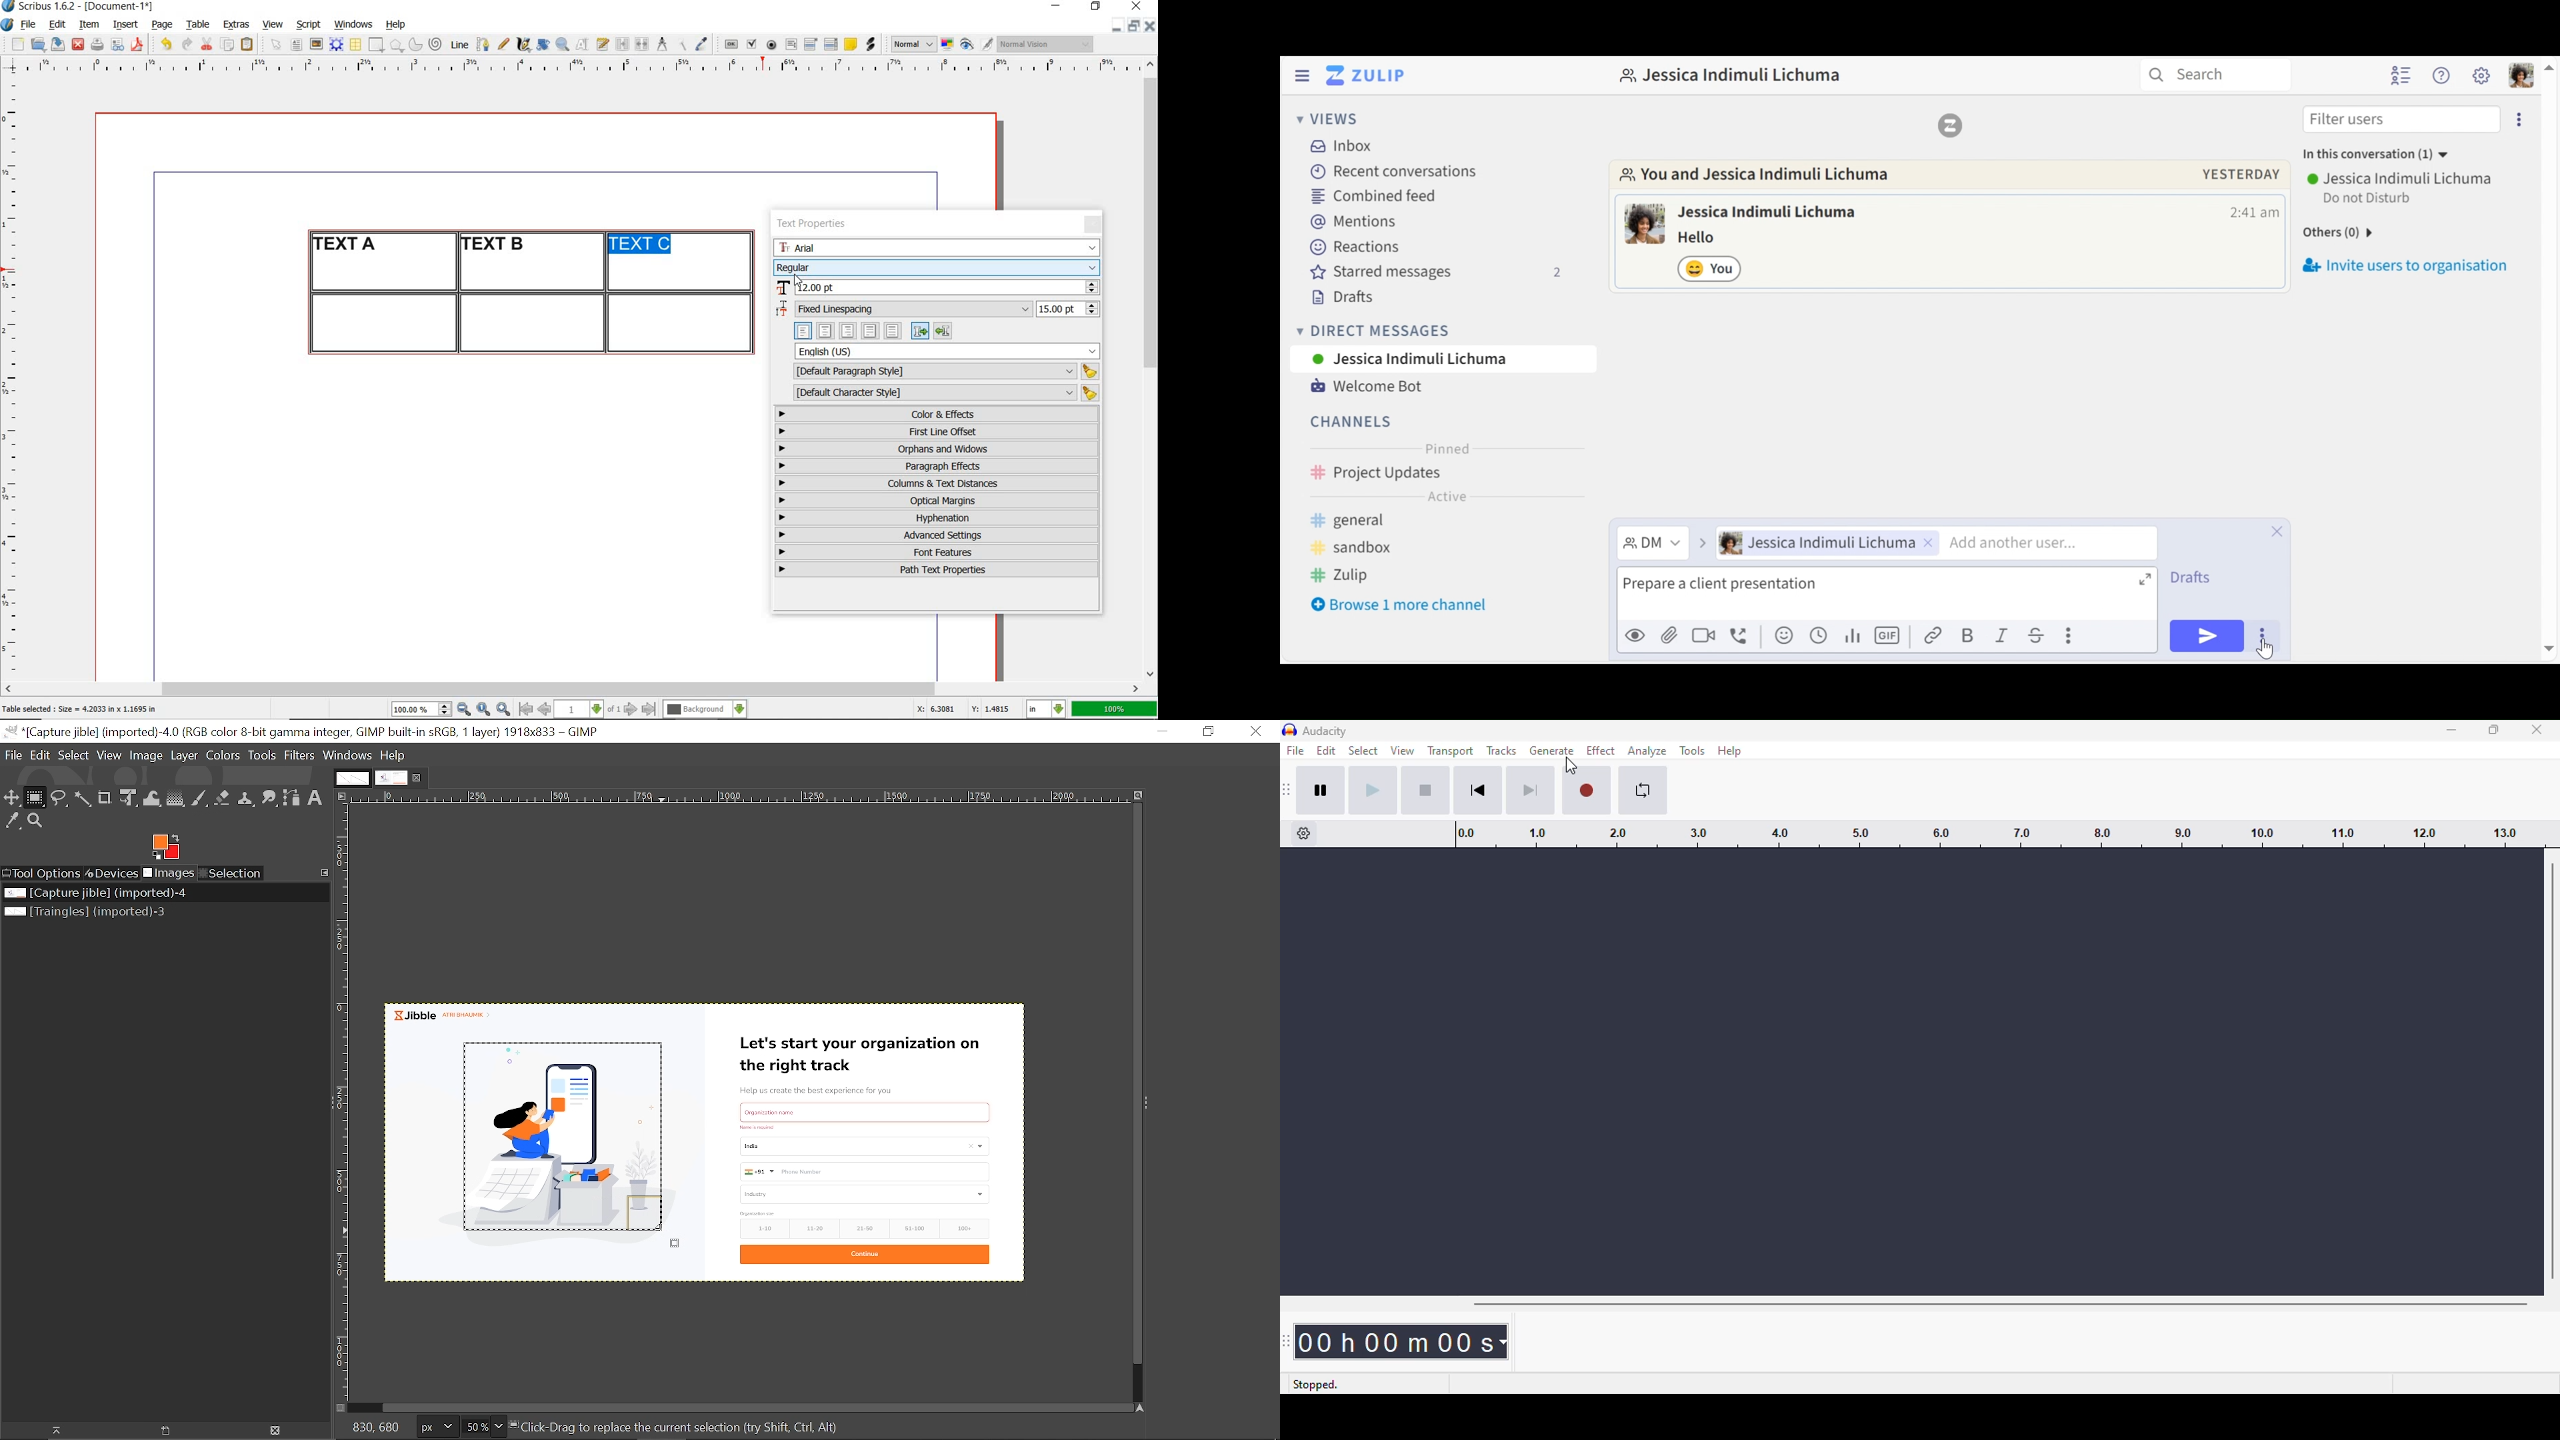  What do you see at coordinates (1152, 368) in the screenshot?
I see `scrollbar` at bounding box center [1152, 368].